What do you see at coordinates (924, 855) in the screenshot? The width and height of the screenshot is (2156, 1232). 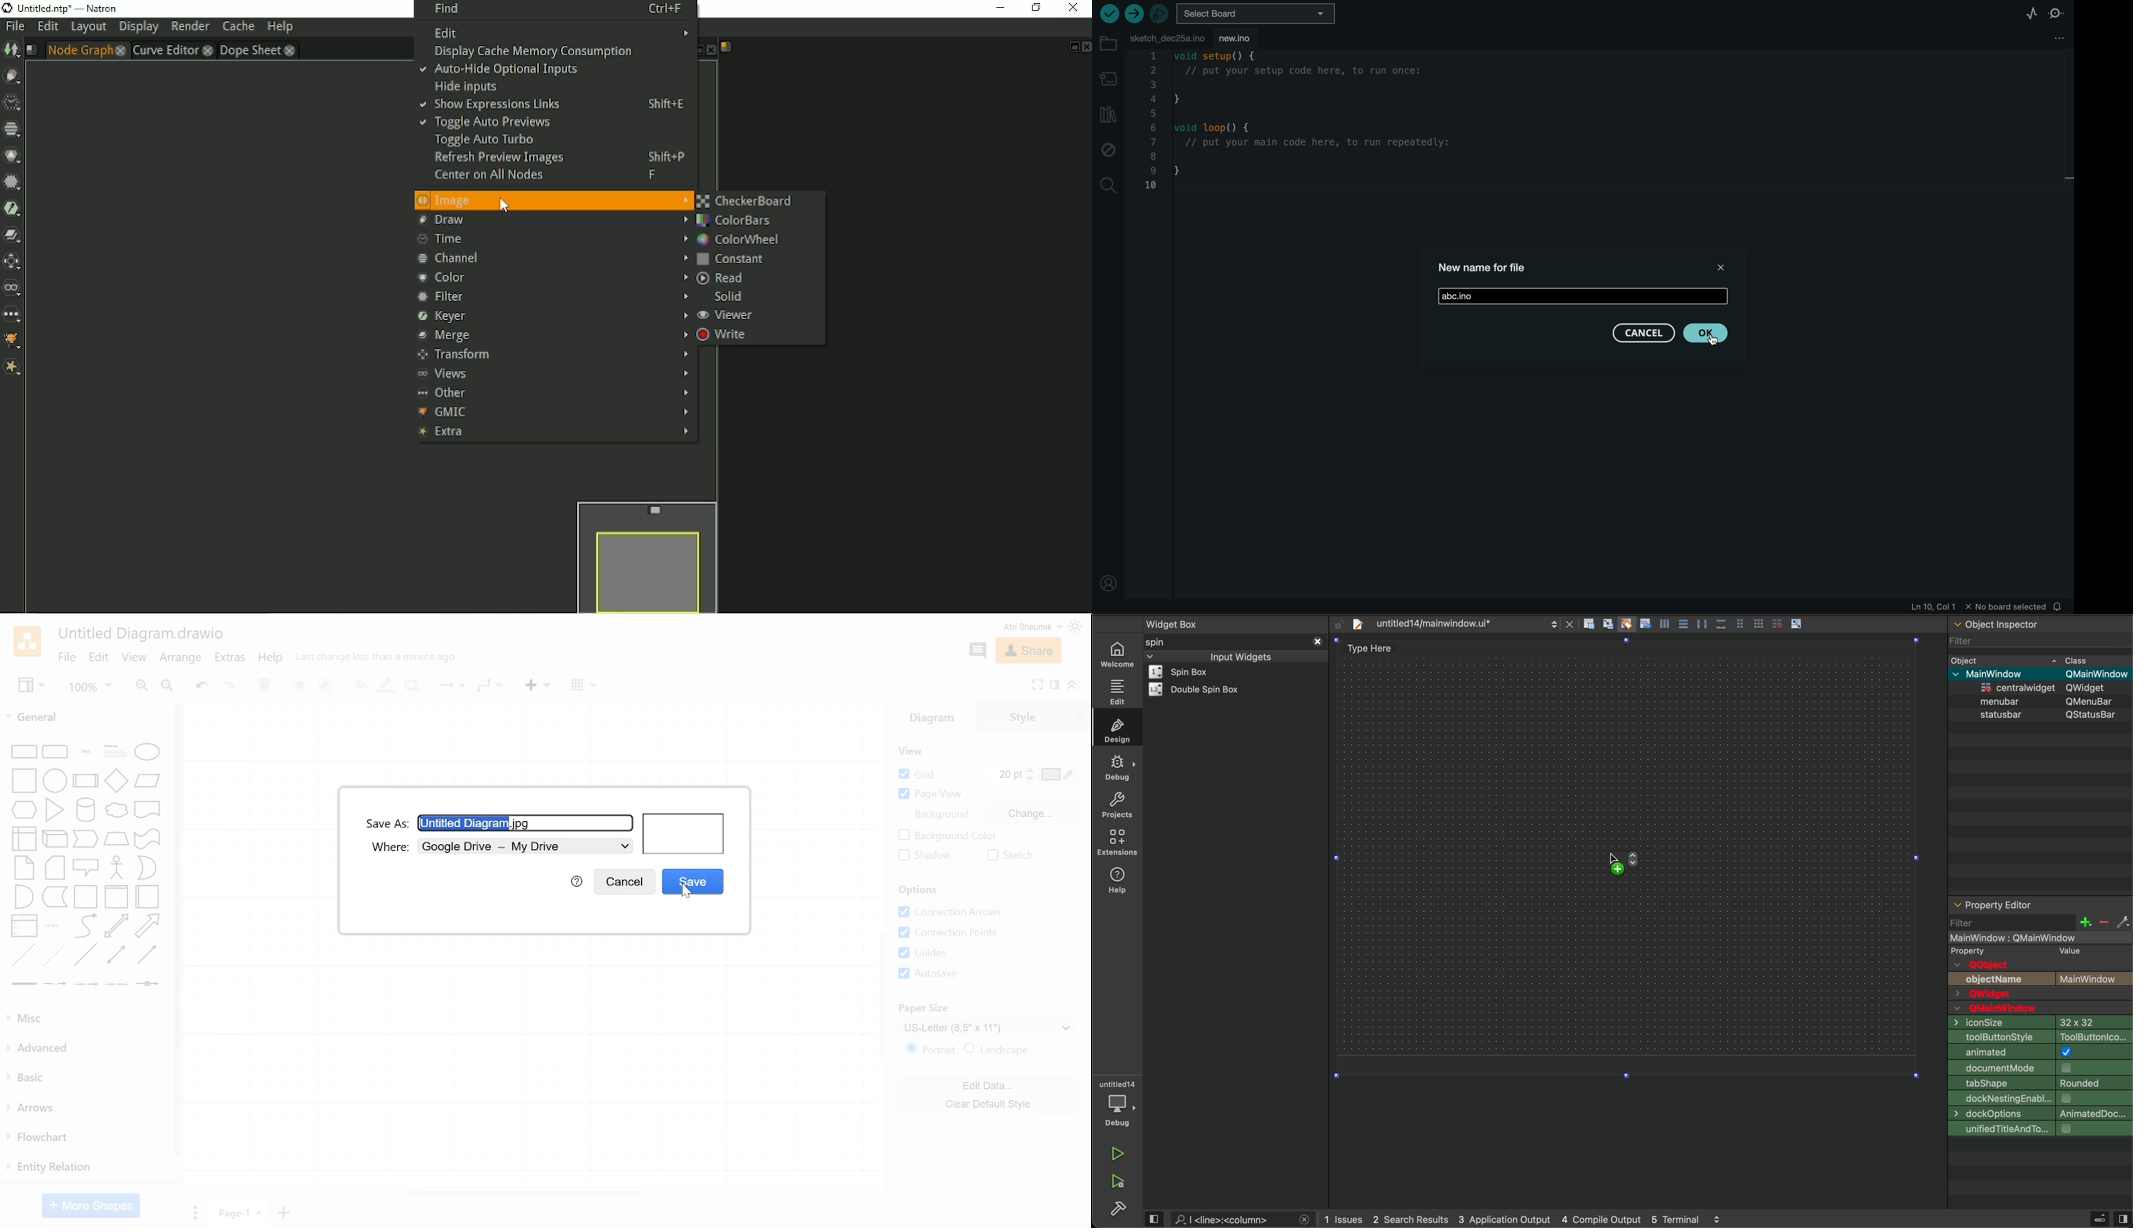 I see `Shadow` at bounding box center [924, 855].